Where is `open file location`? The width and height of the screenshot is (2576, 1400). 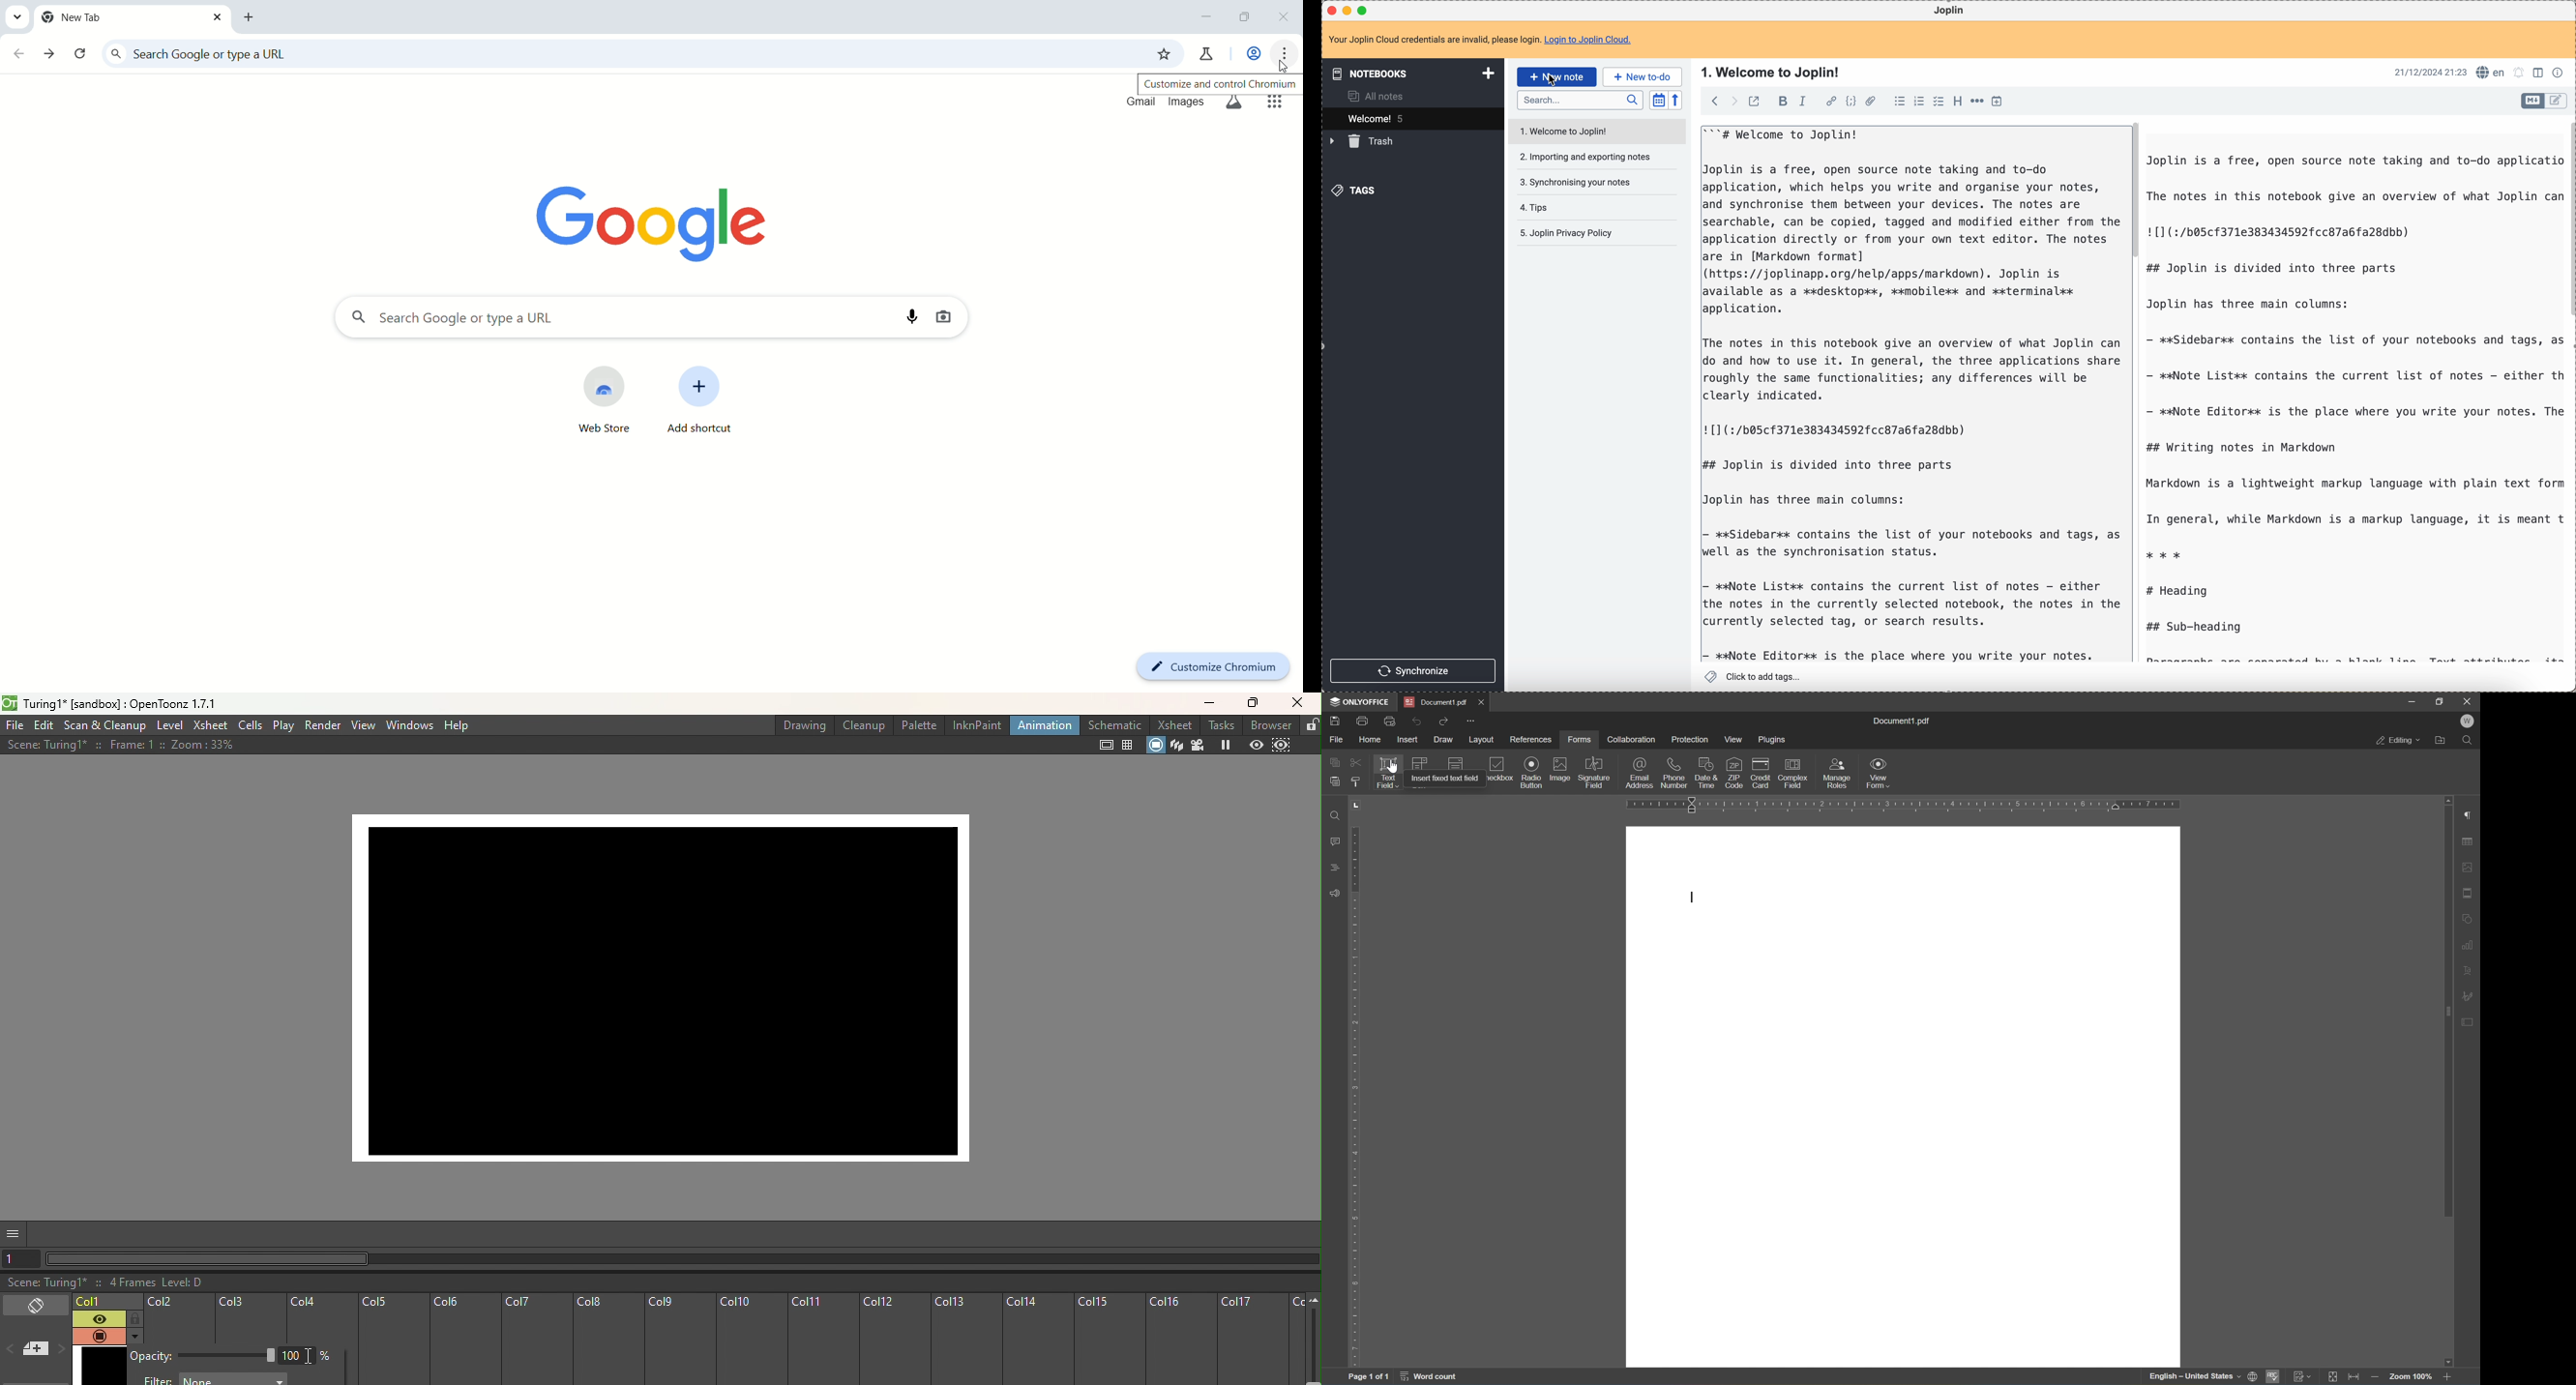
open file location is located at coordinates (2442, 741).